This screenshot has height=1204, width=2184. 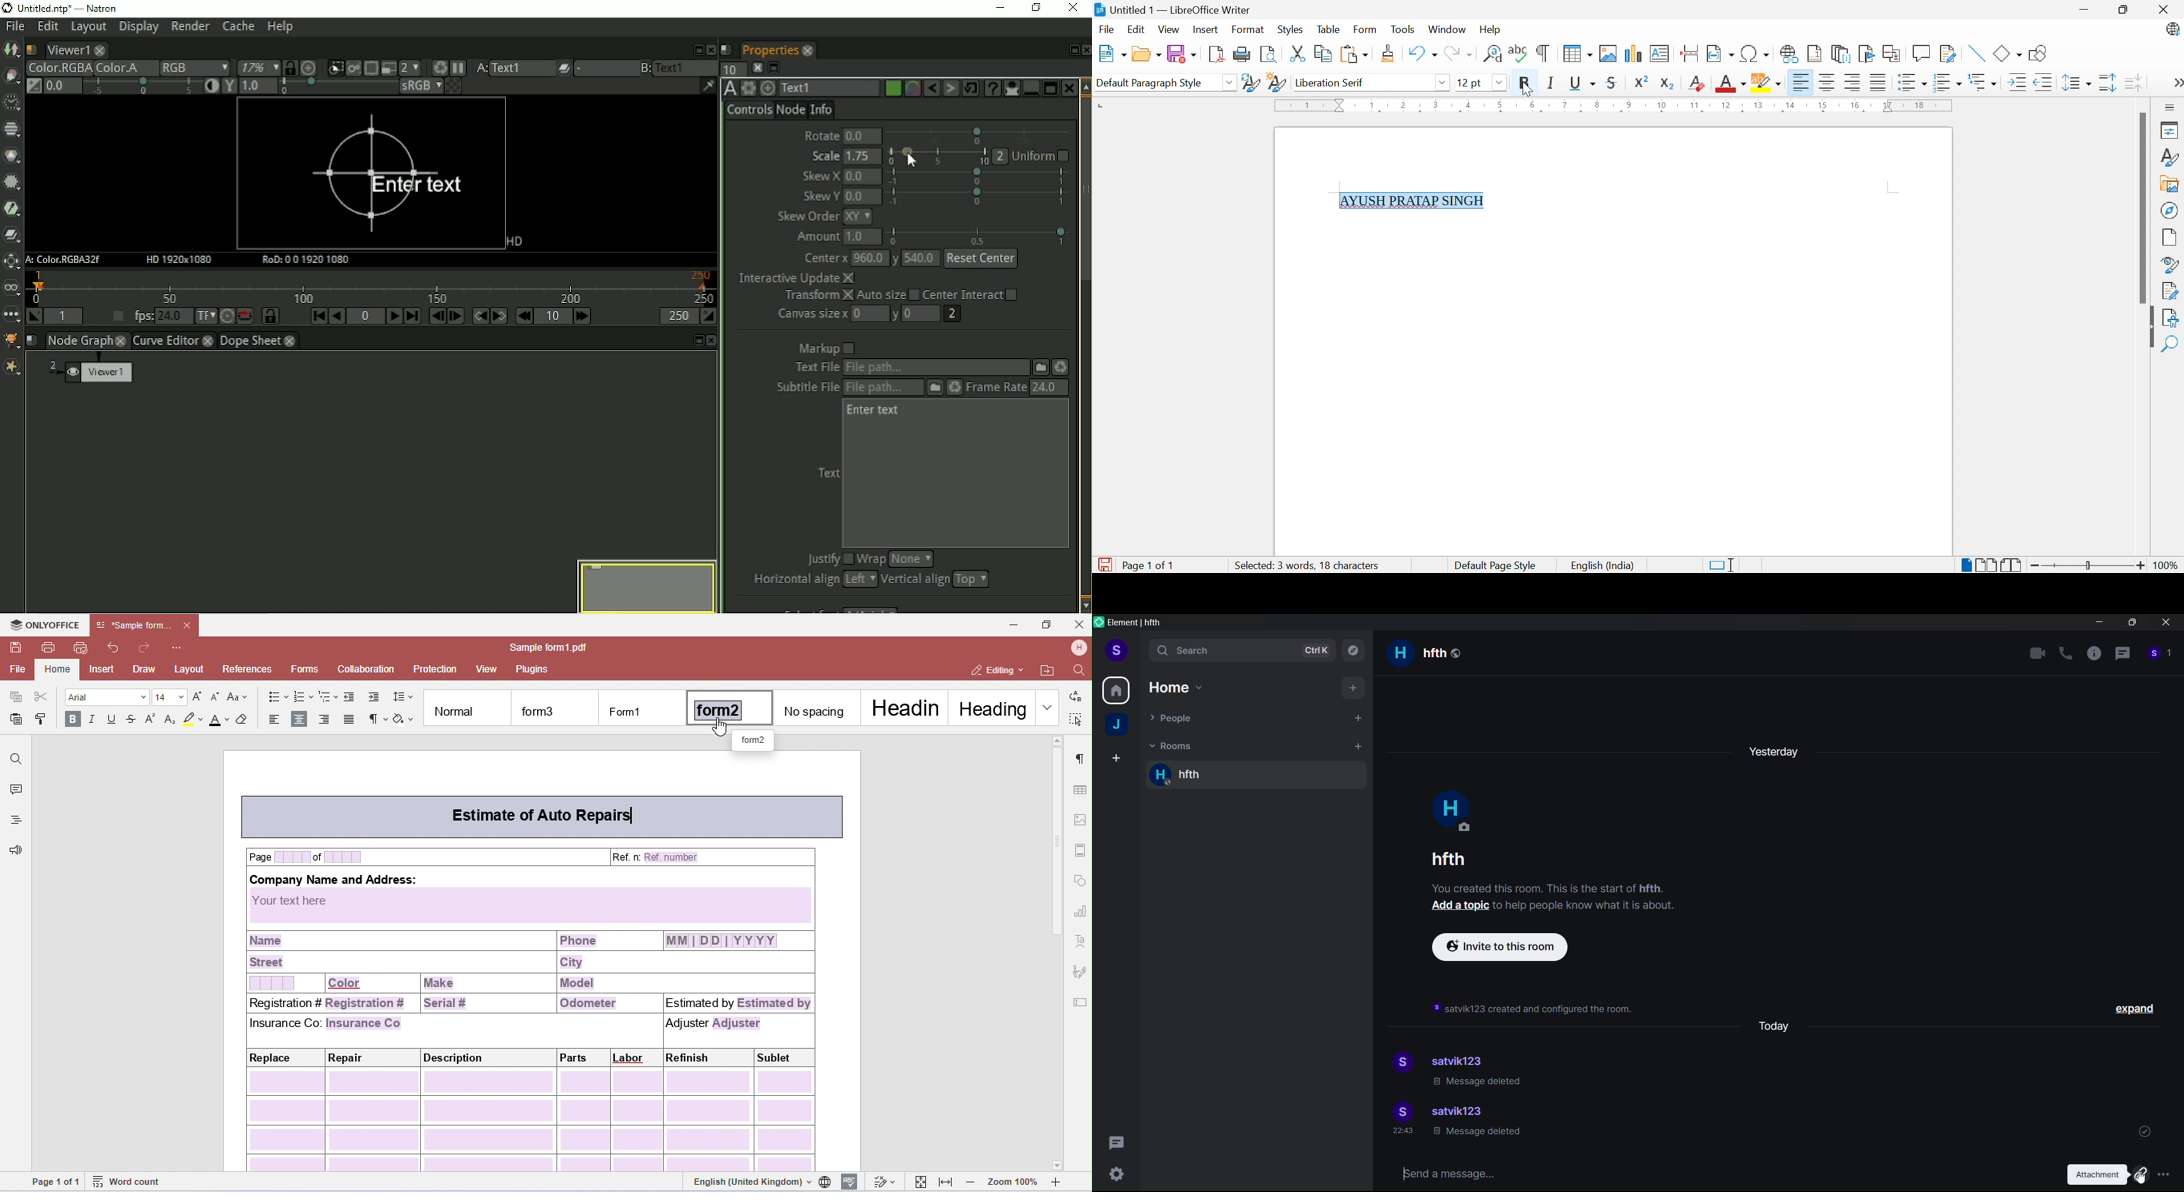 What do you see at coordinates (1354, 687) in the screenshot?
I see `add` at bounding box center [1354, 687].